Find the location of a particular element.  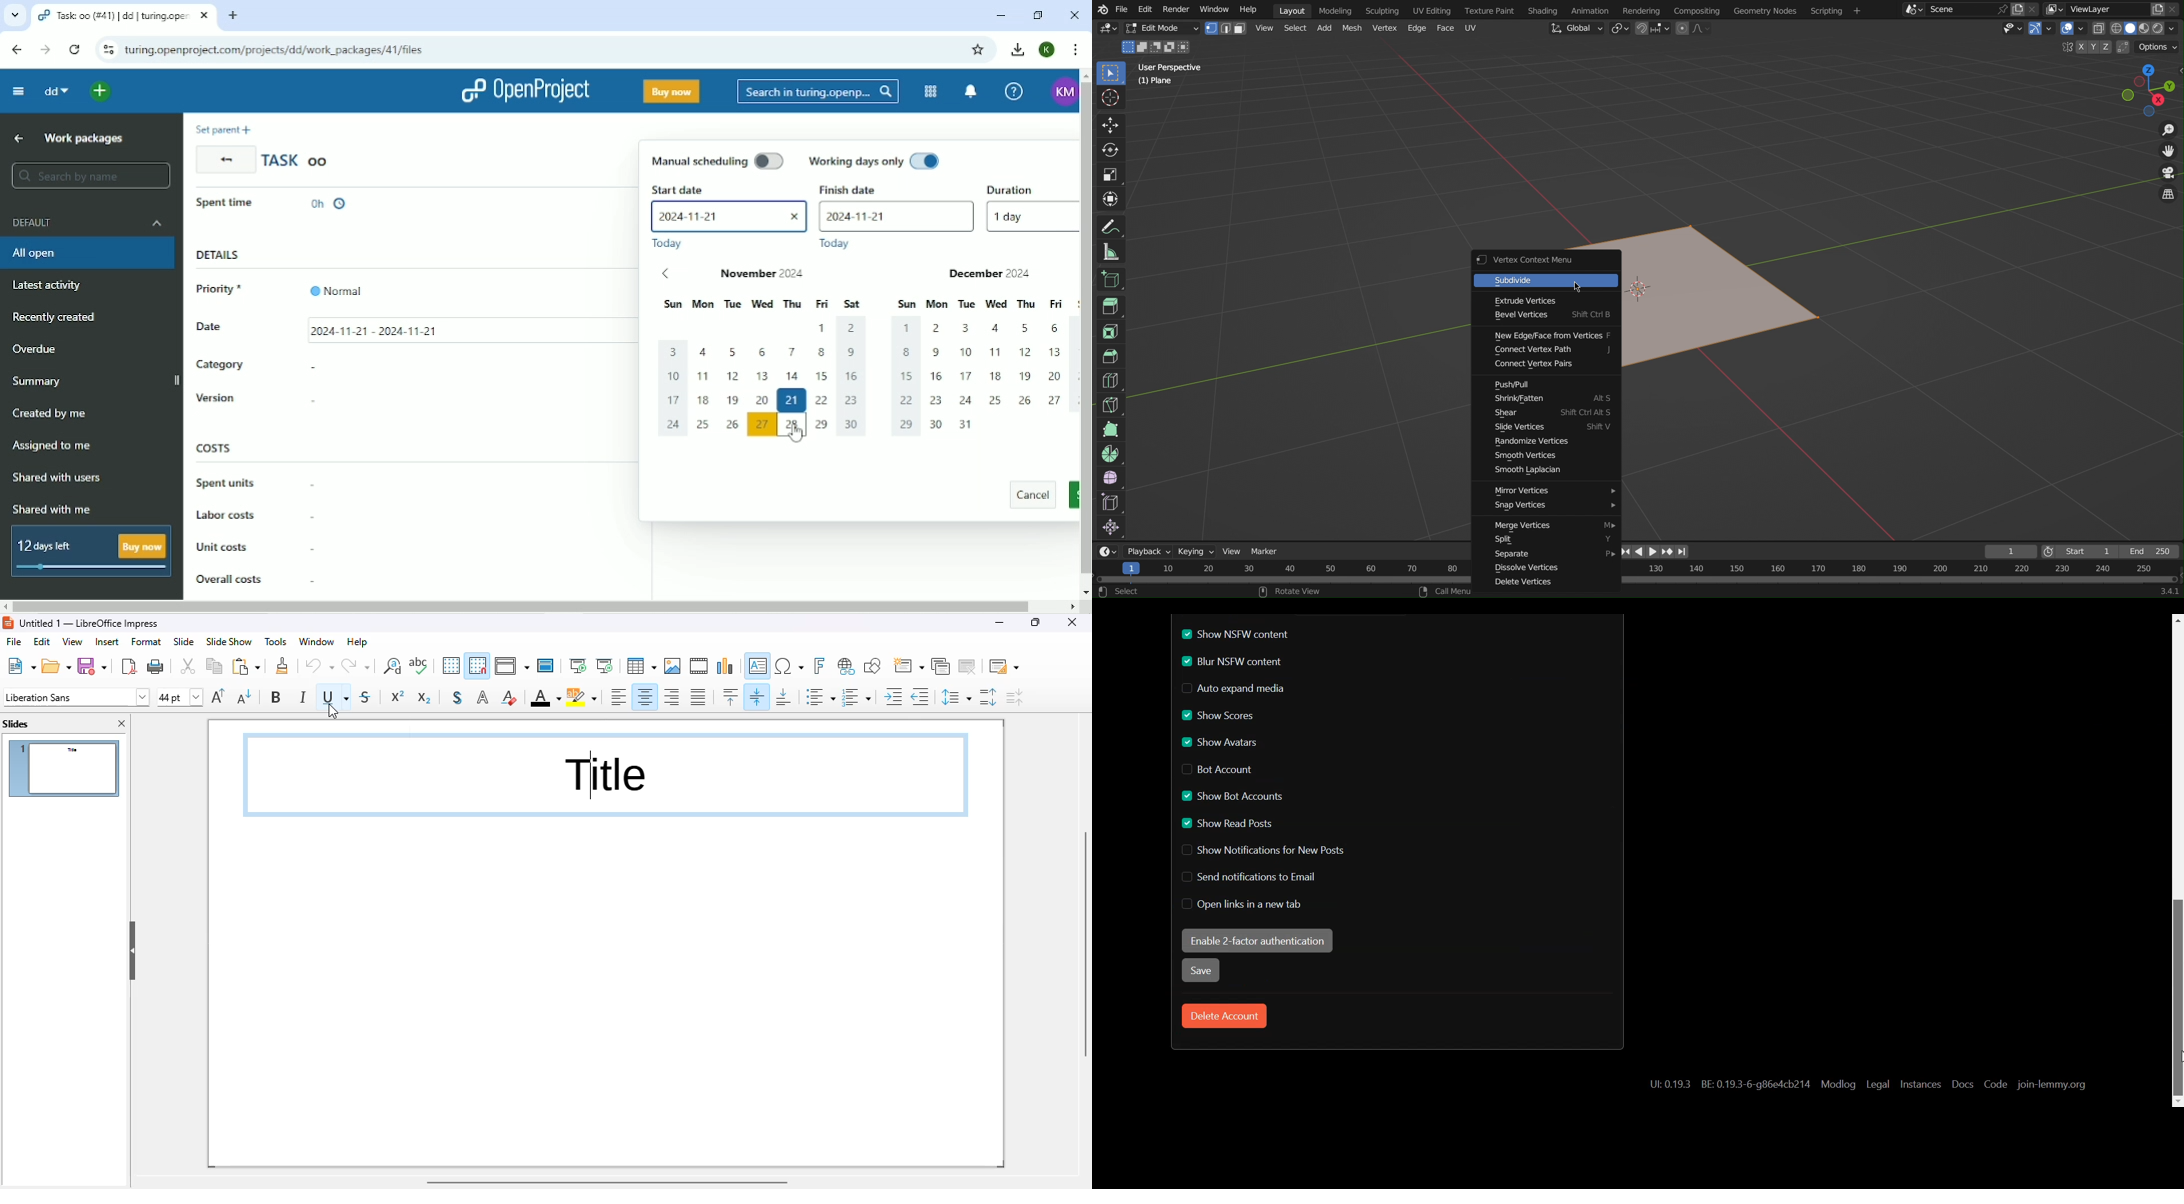

Rotate is located at coordinates (1112, 149).